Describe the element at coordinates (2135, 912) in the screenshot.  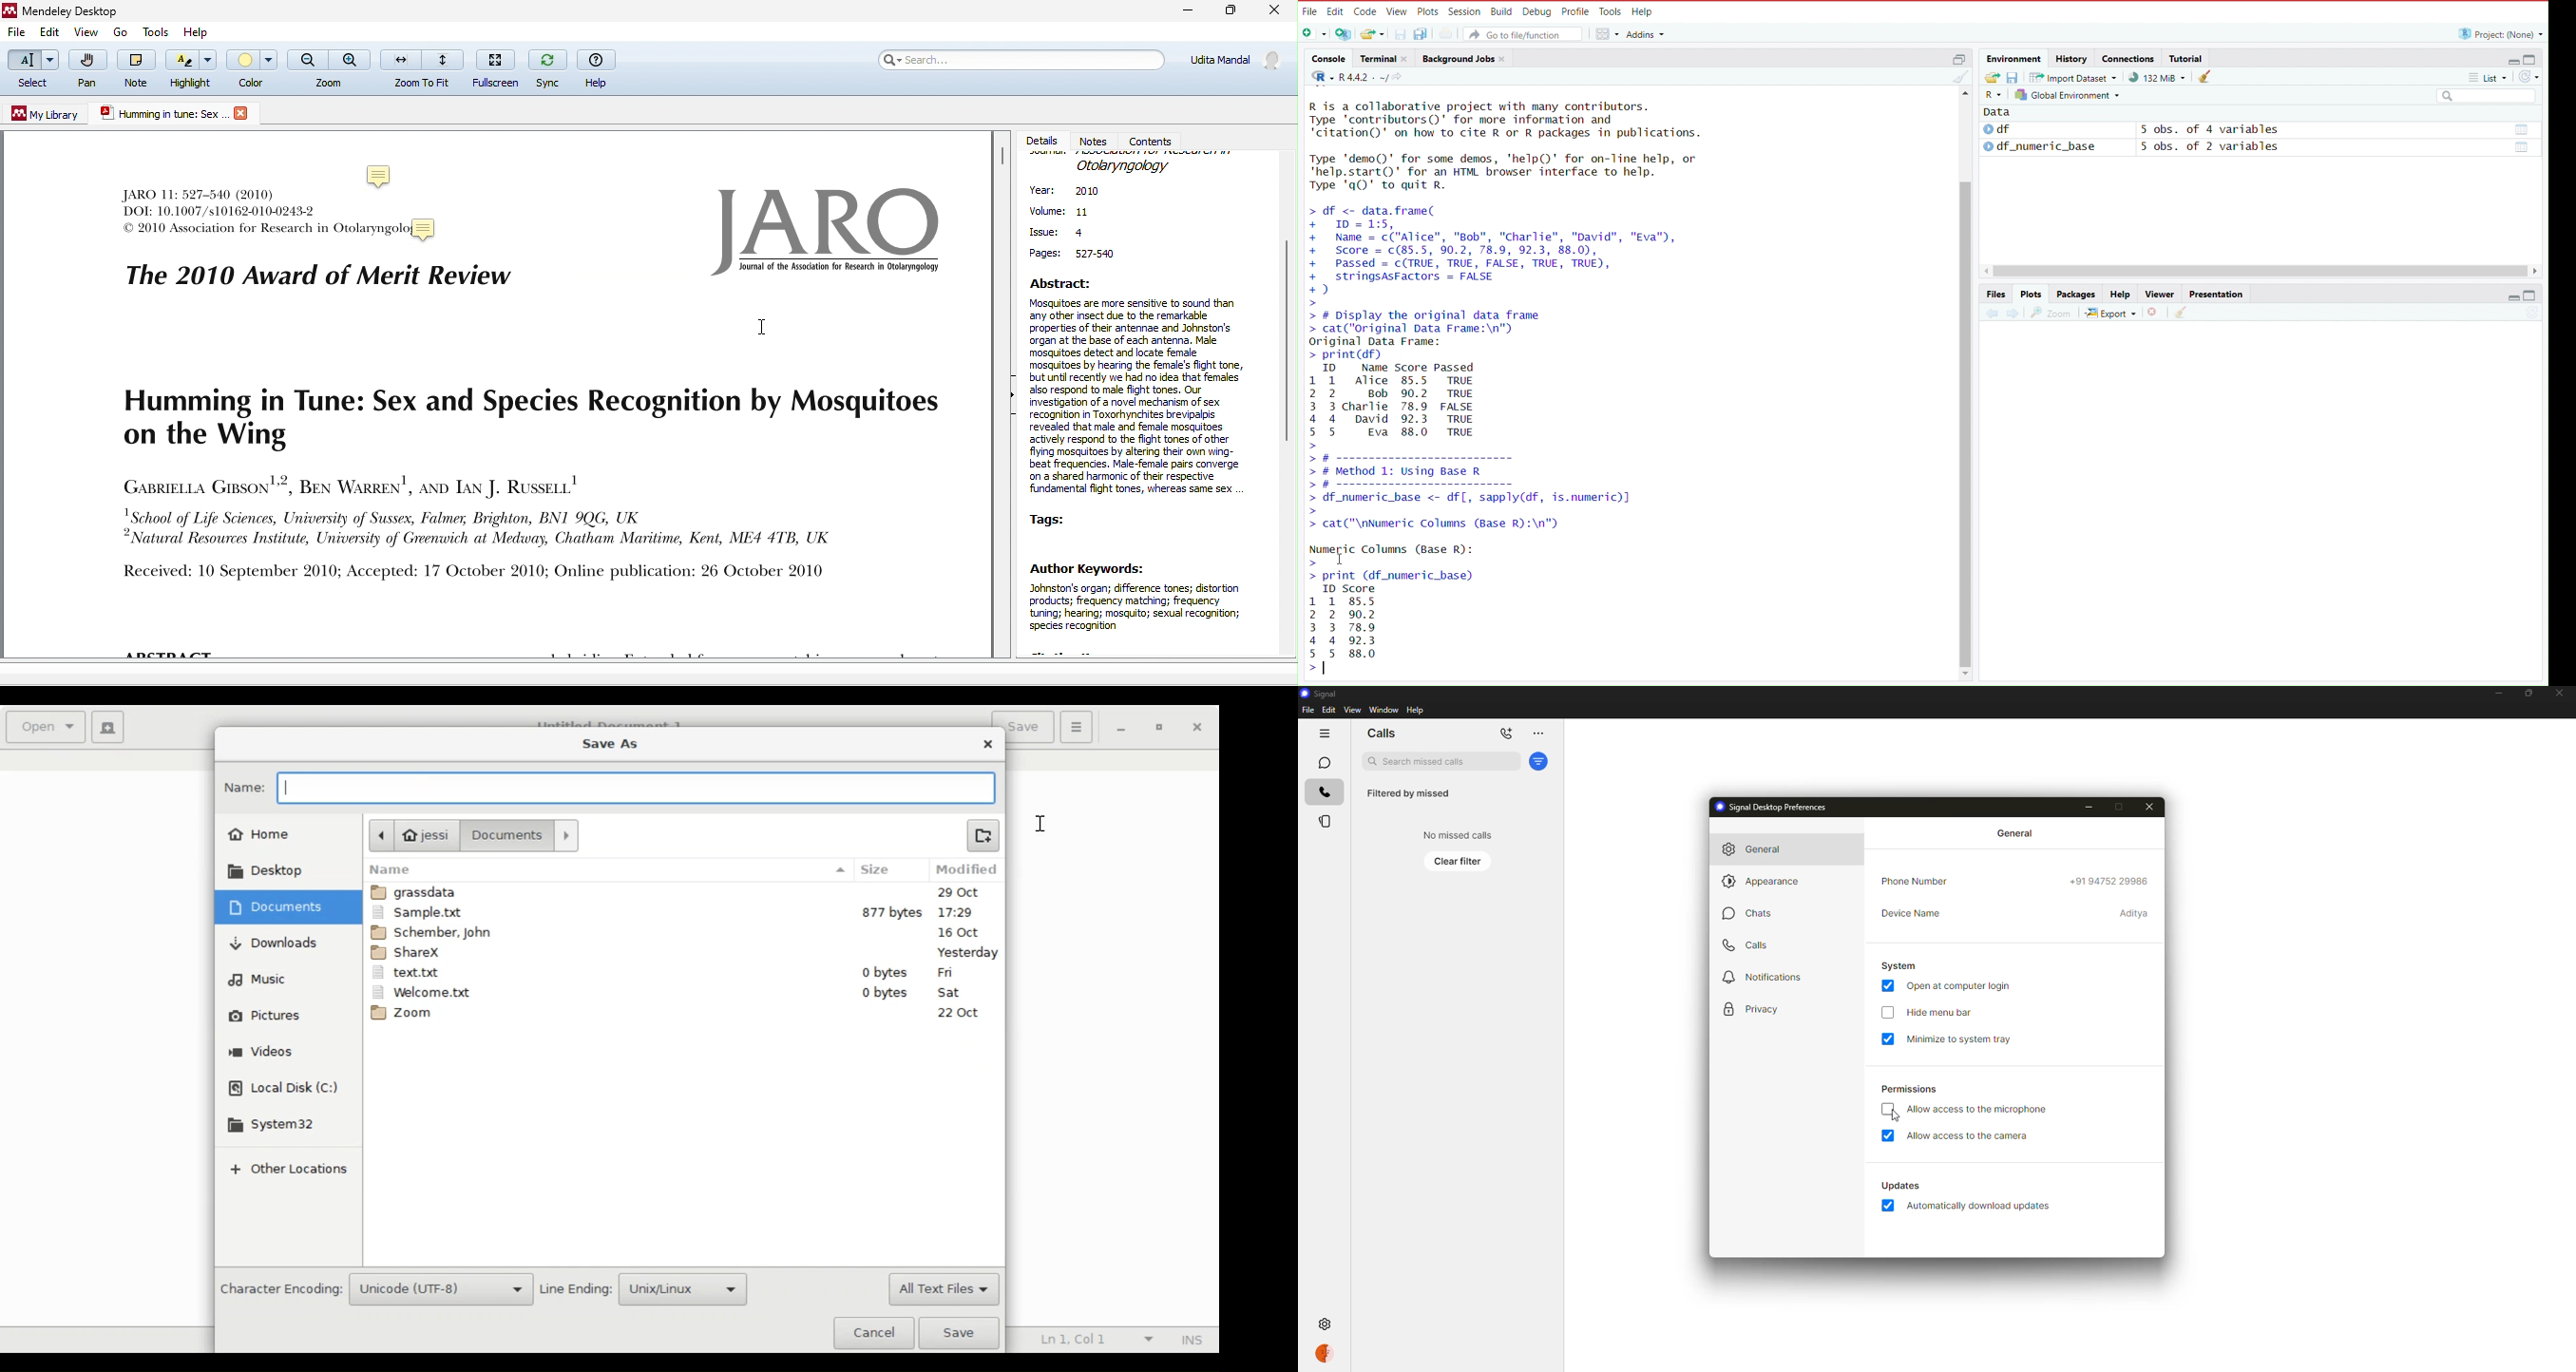
I see `device name` at that location.